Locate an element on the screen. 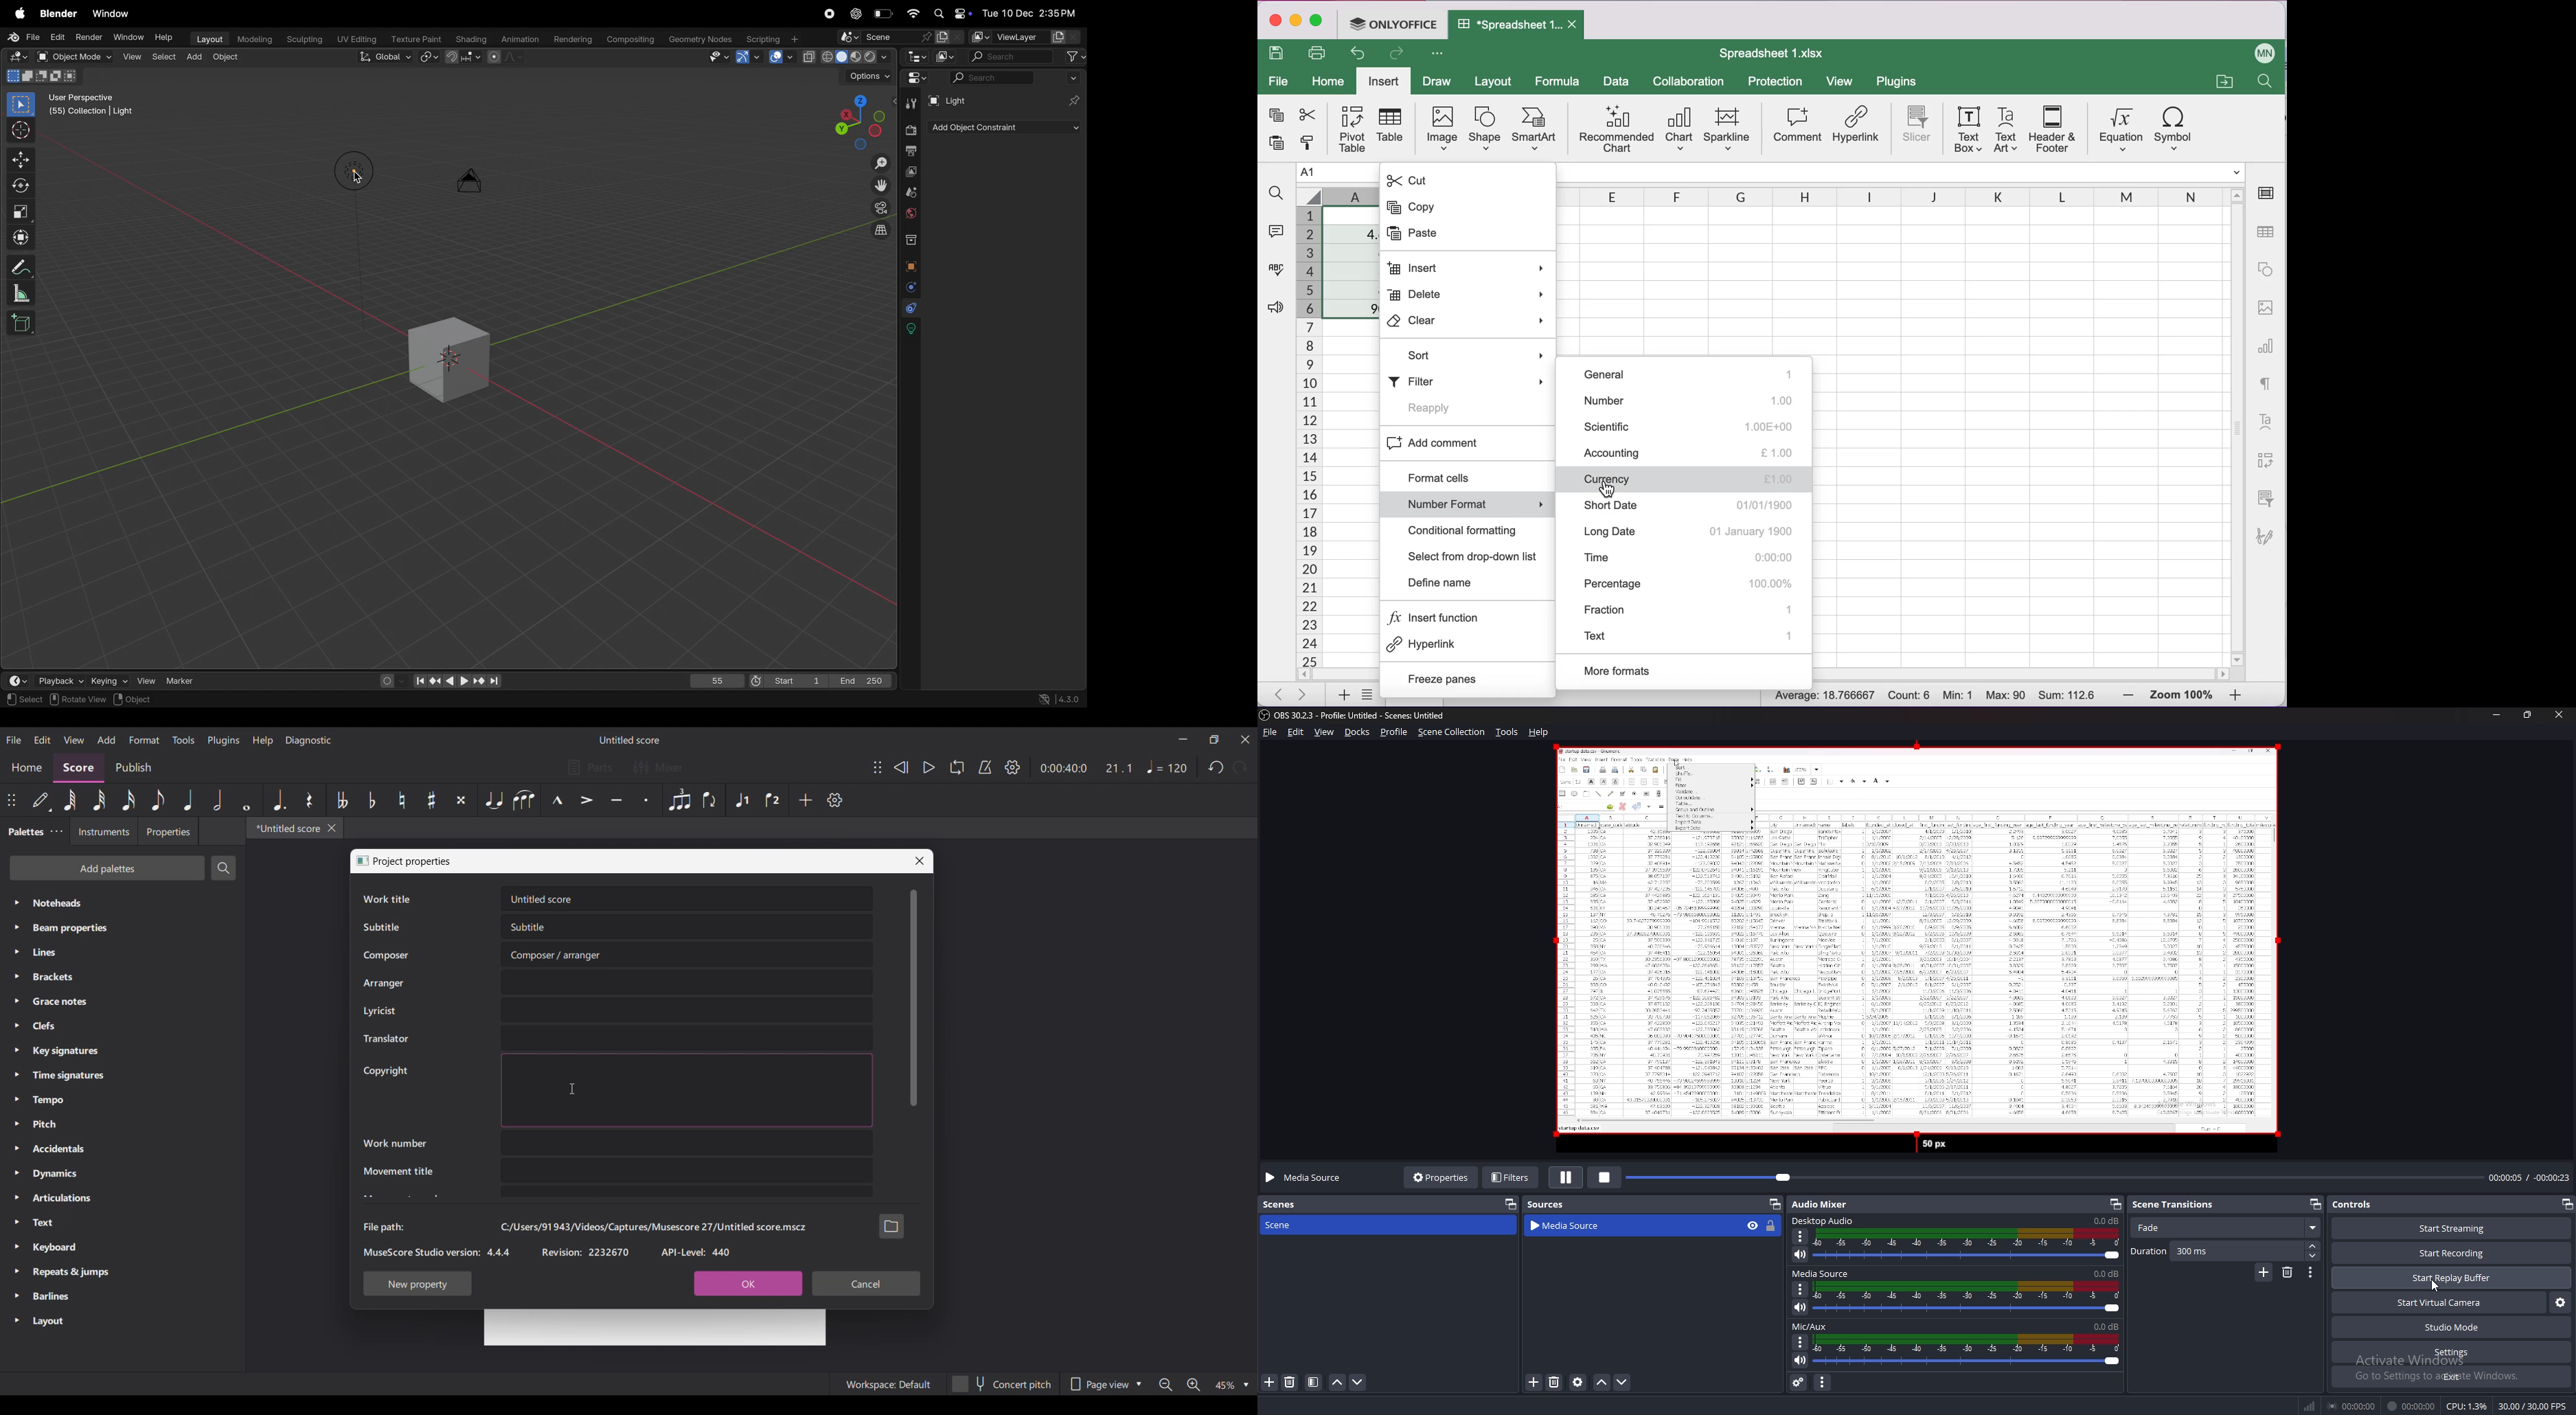 This screenshot has width=2576, height=1428. mute is located at coordinates (1801, 1307).